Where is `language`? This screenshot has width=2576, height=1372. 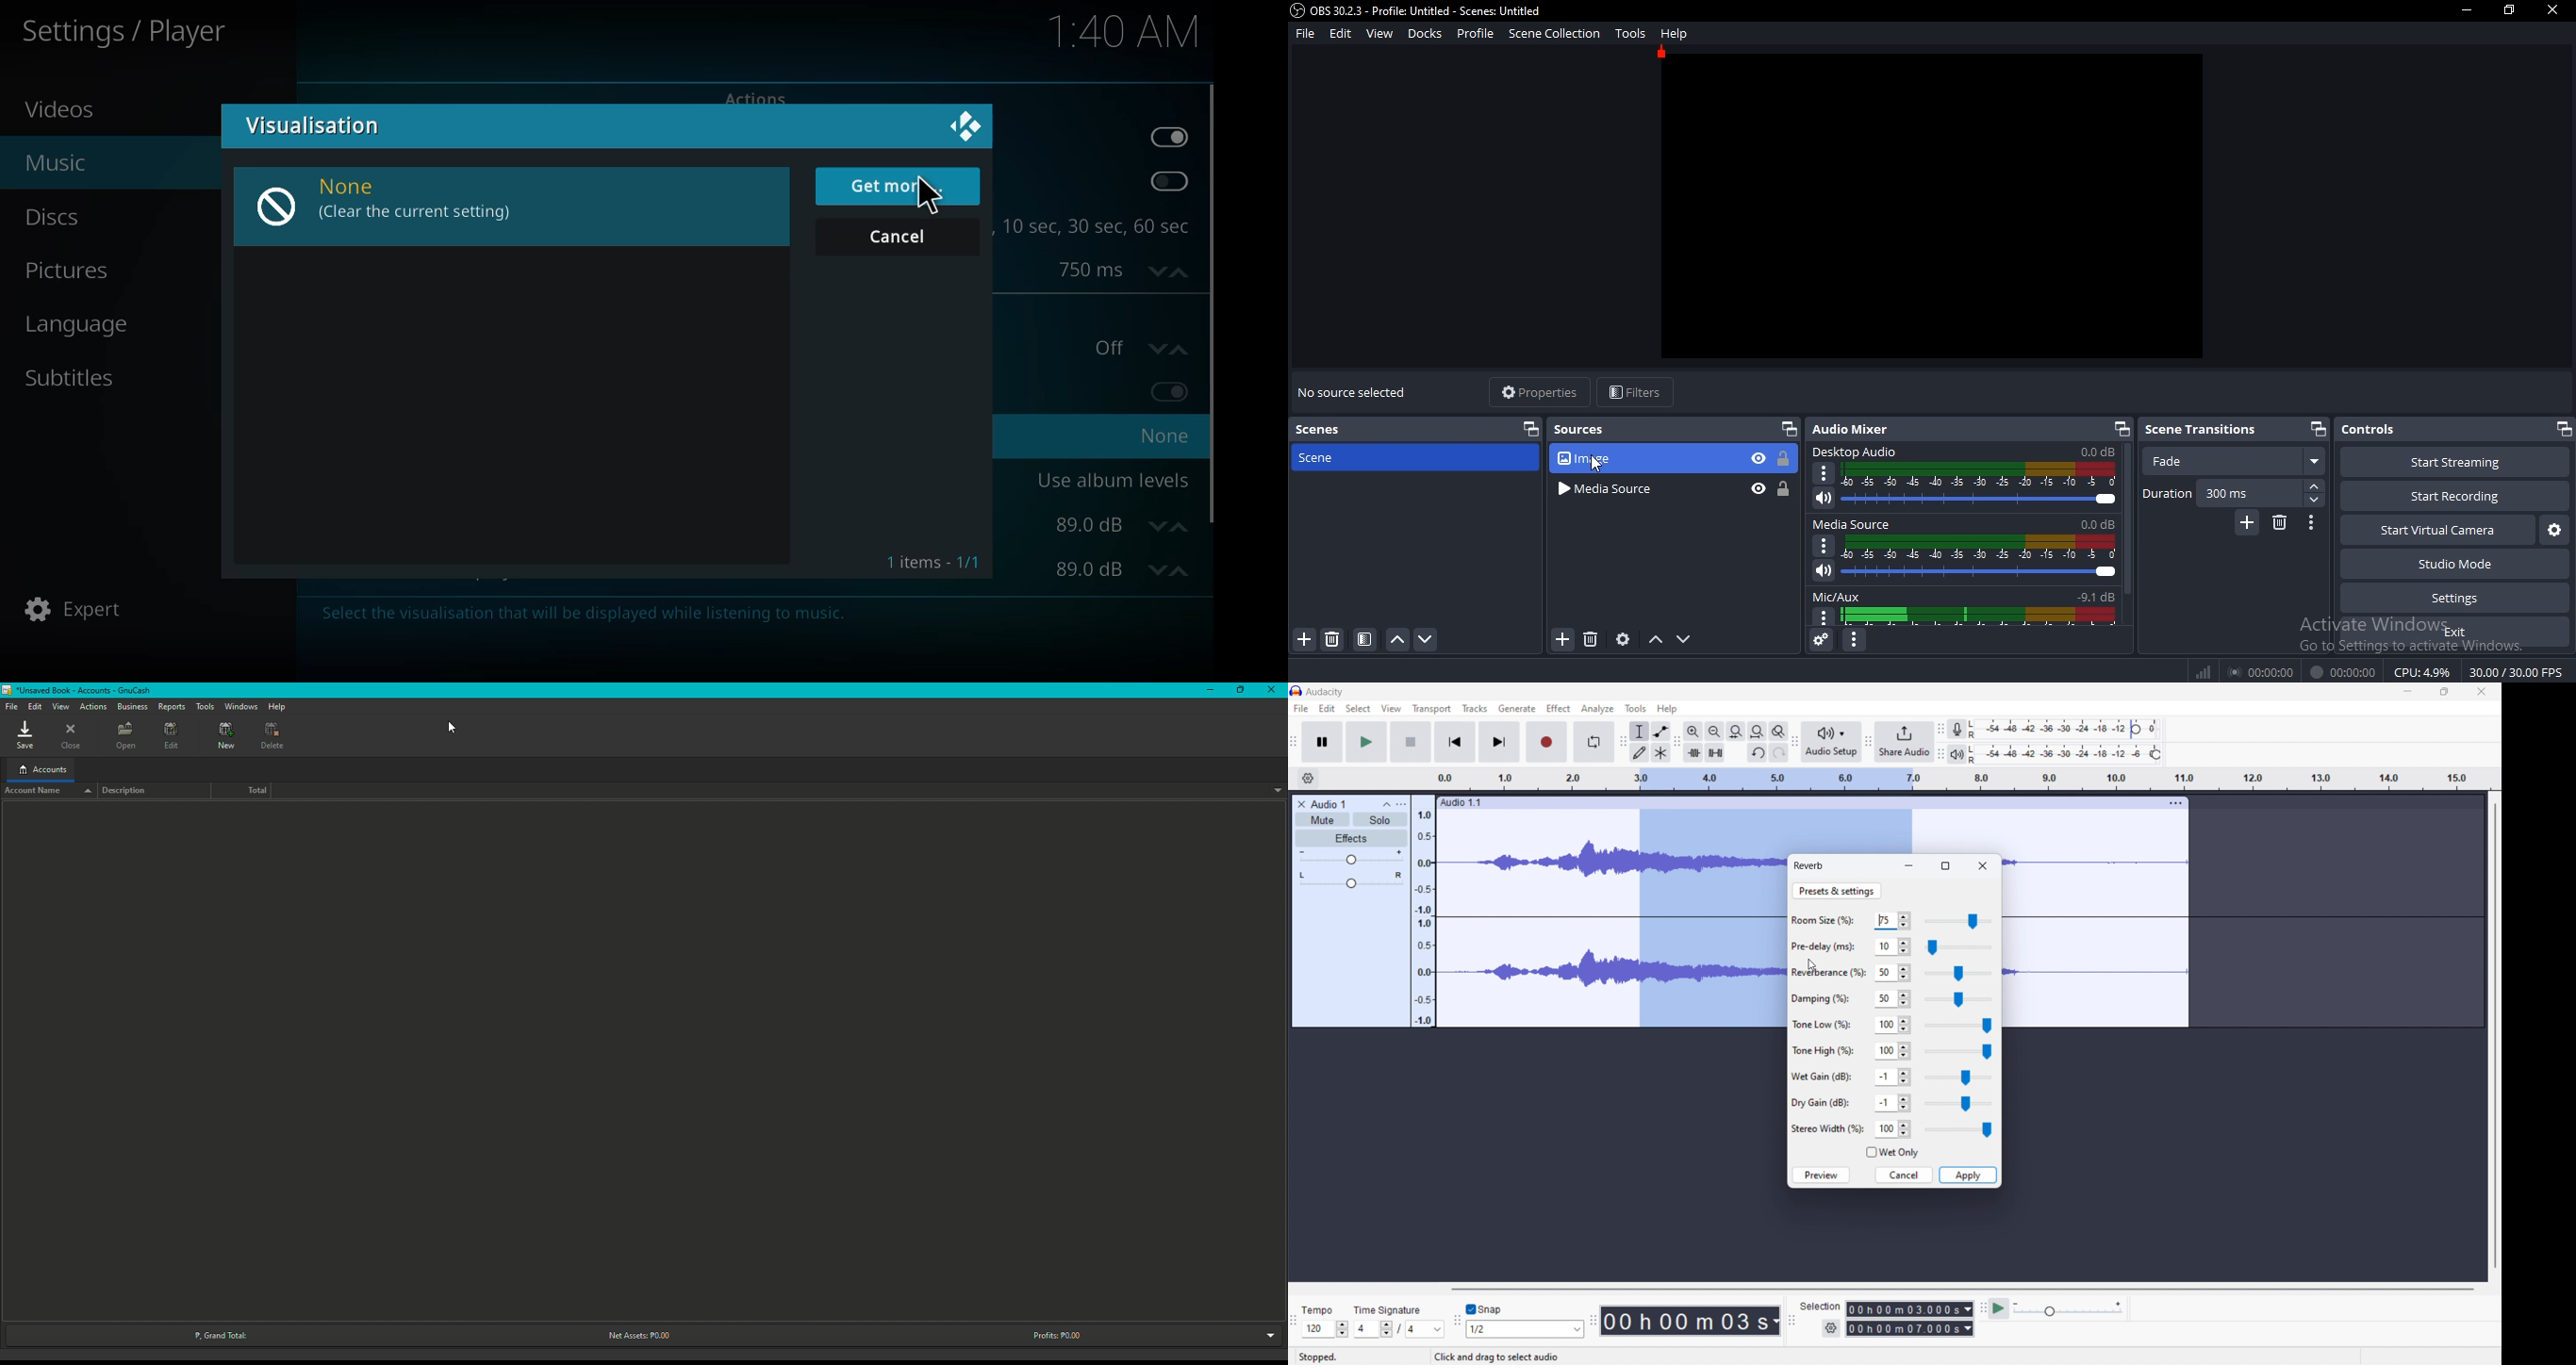 language is located at coordinates (84, 324).